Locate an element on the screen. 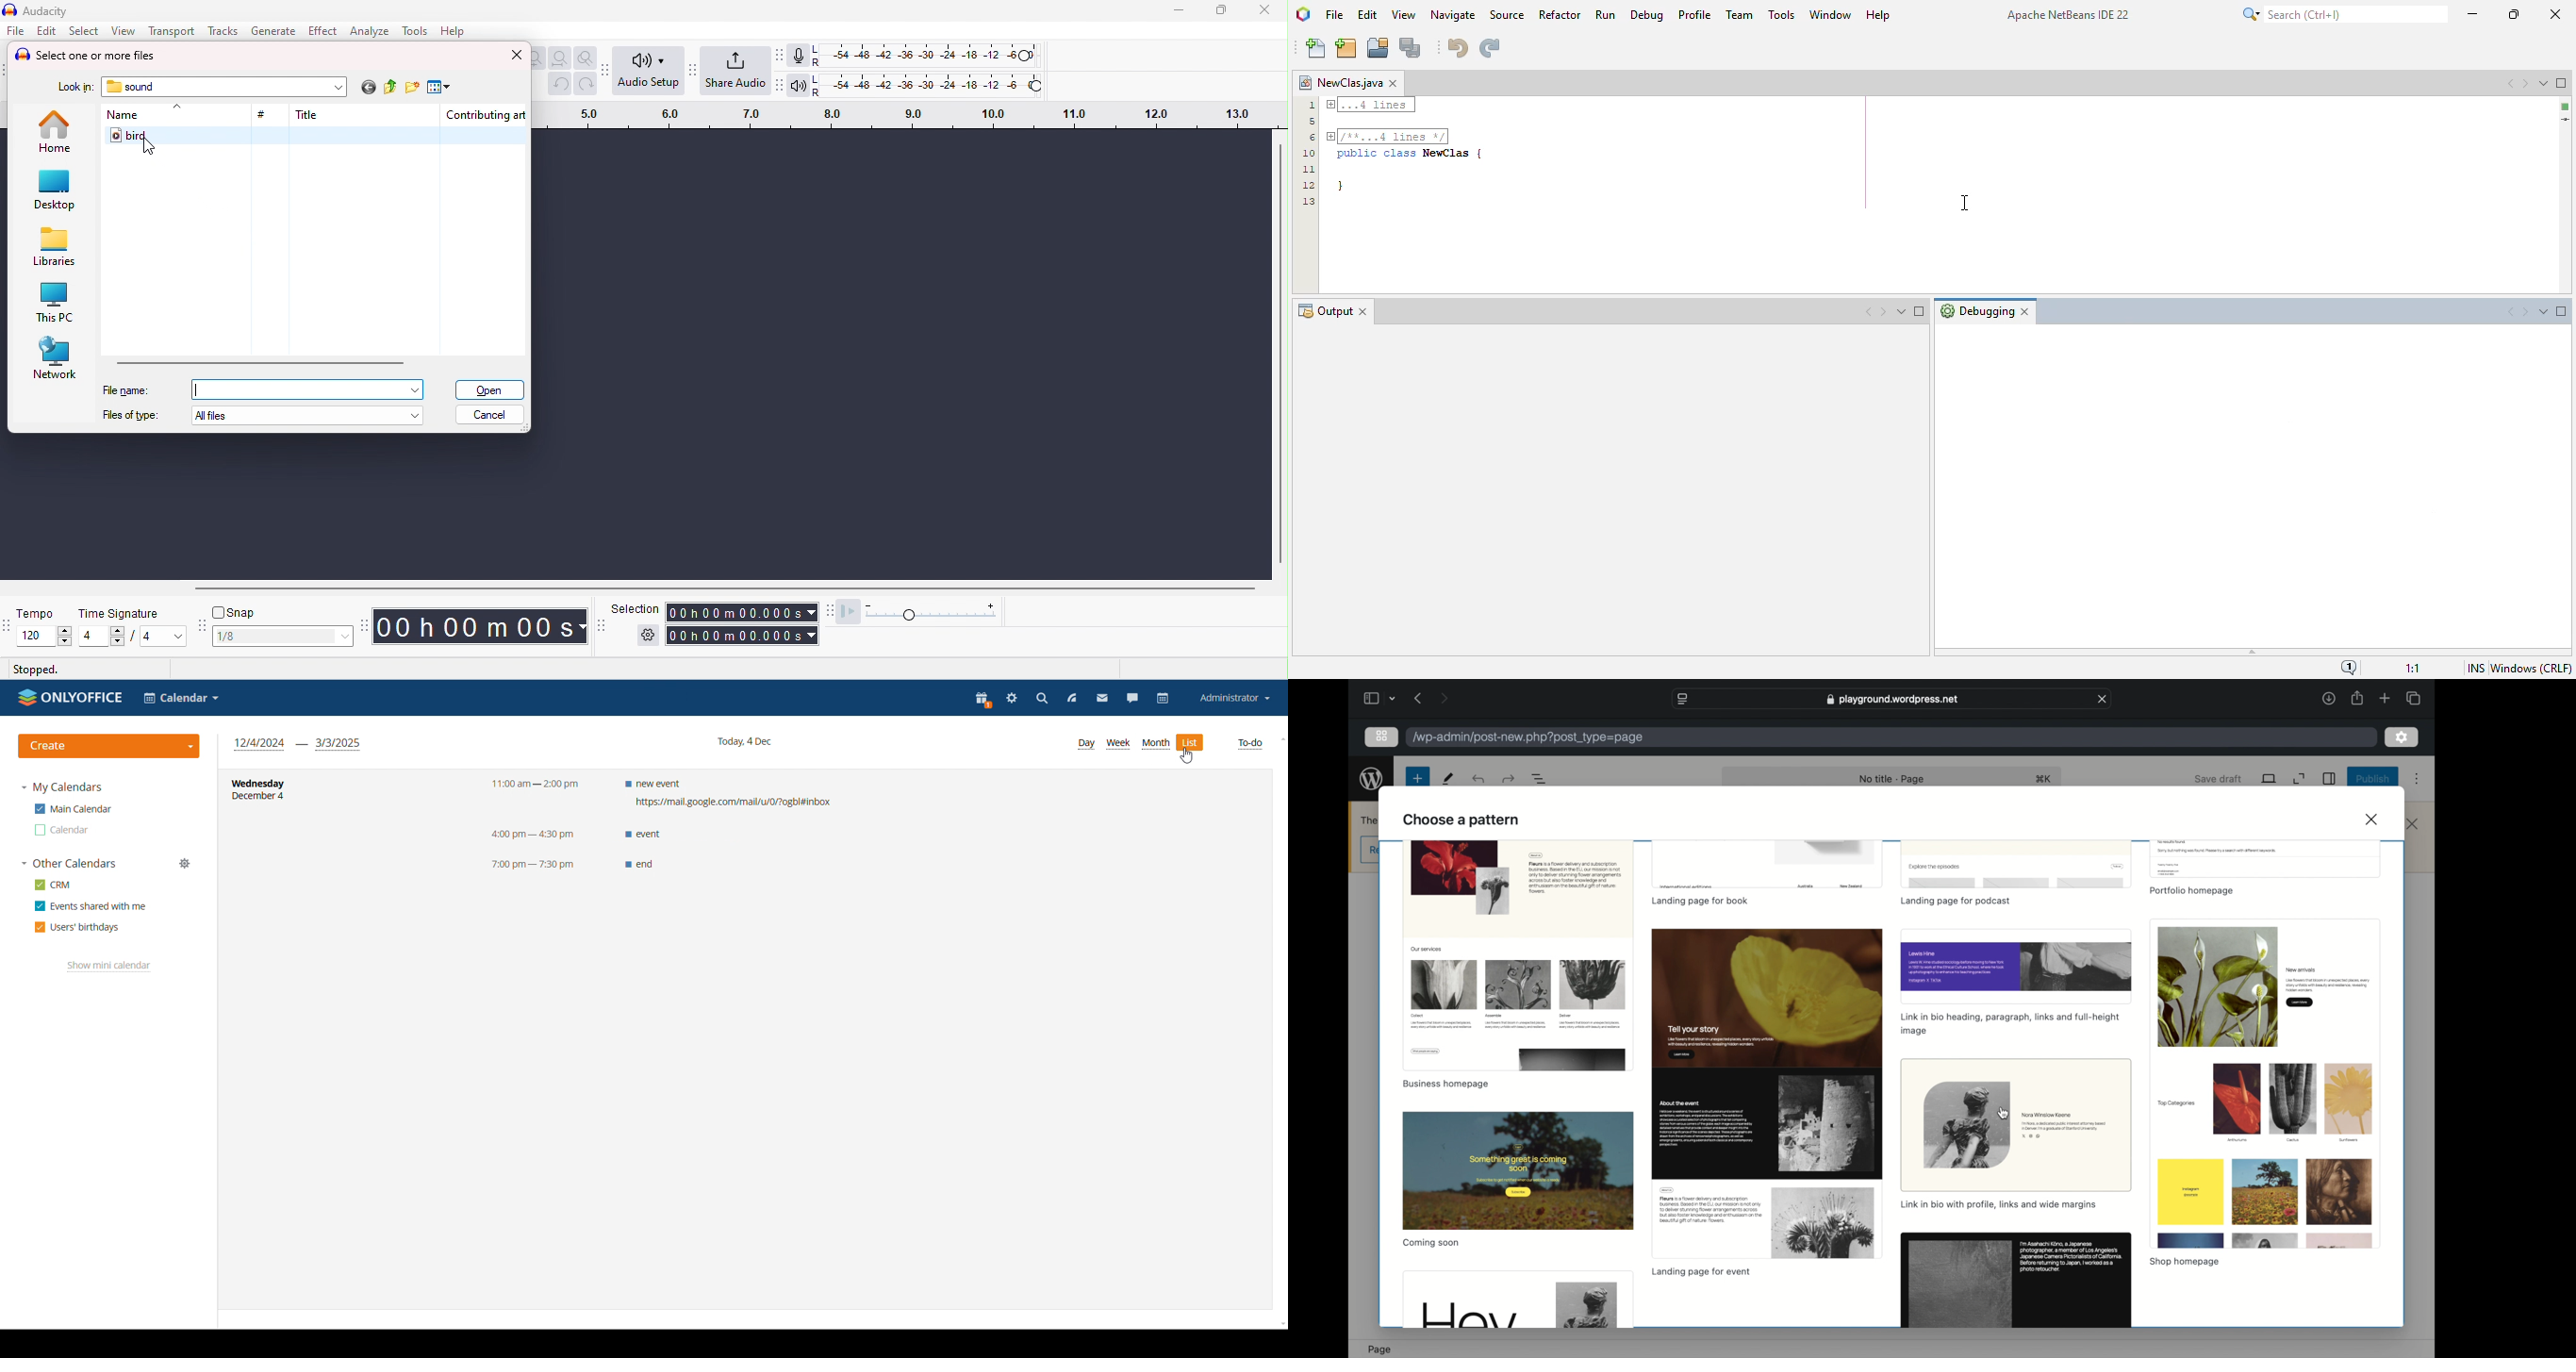 The height and width of the screenshot is (1372, 2576). tempo selection is located at coordinates (37, 636).